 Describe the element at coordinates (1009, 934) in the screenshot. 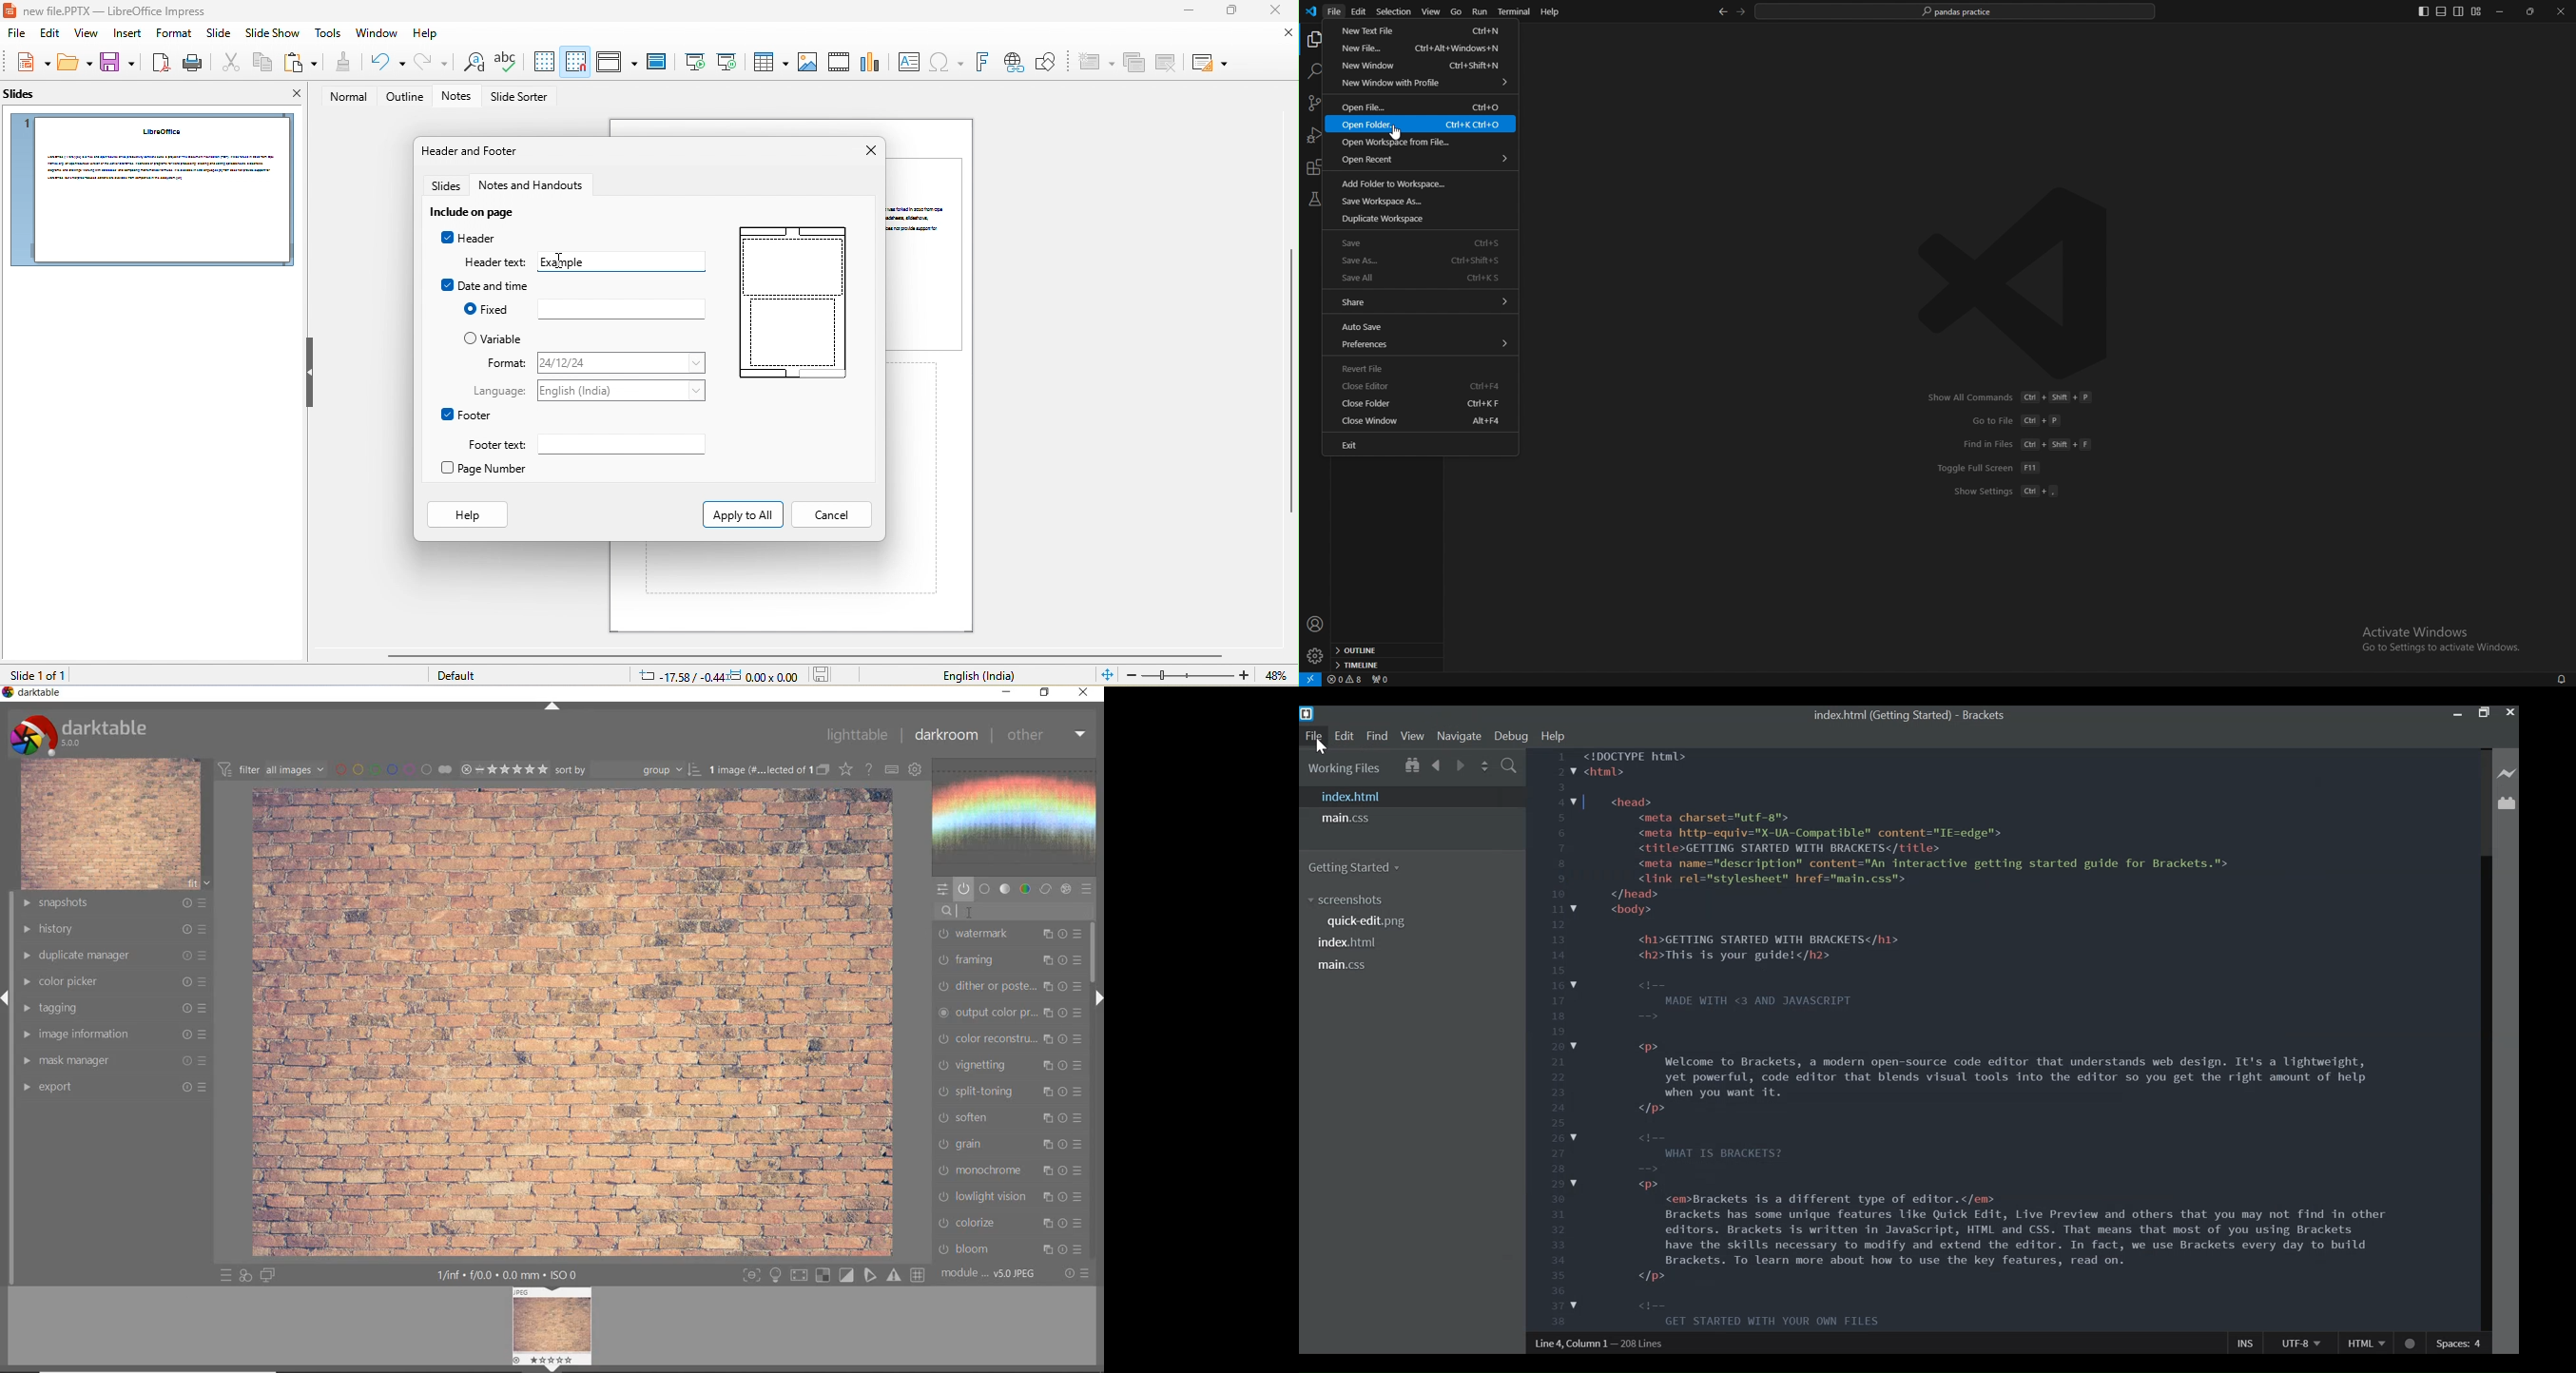

I see `watermark` at that location.